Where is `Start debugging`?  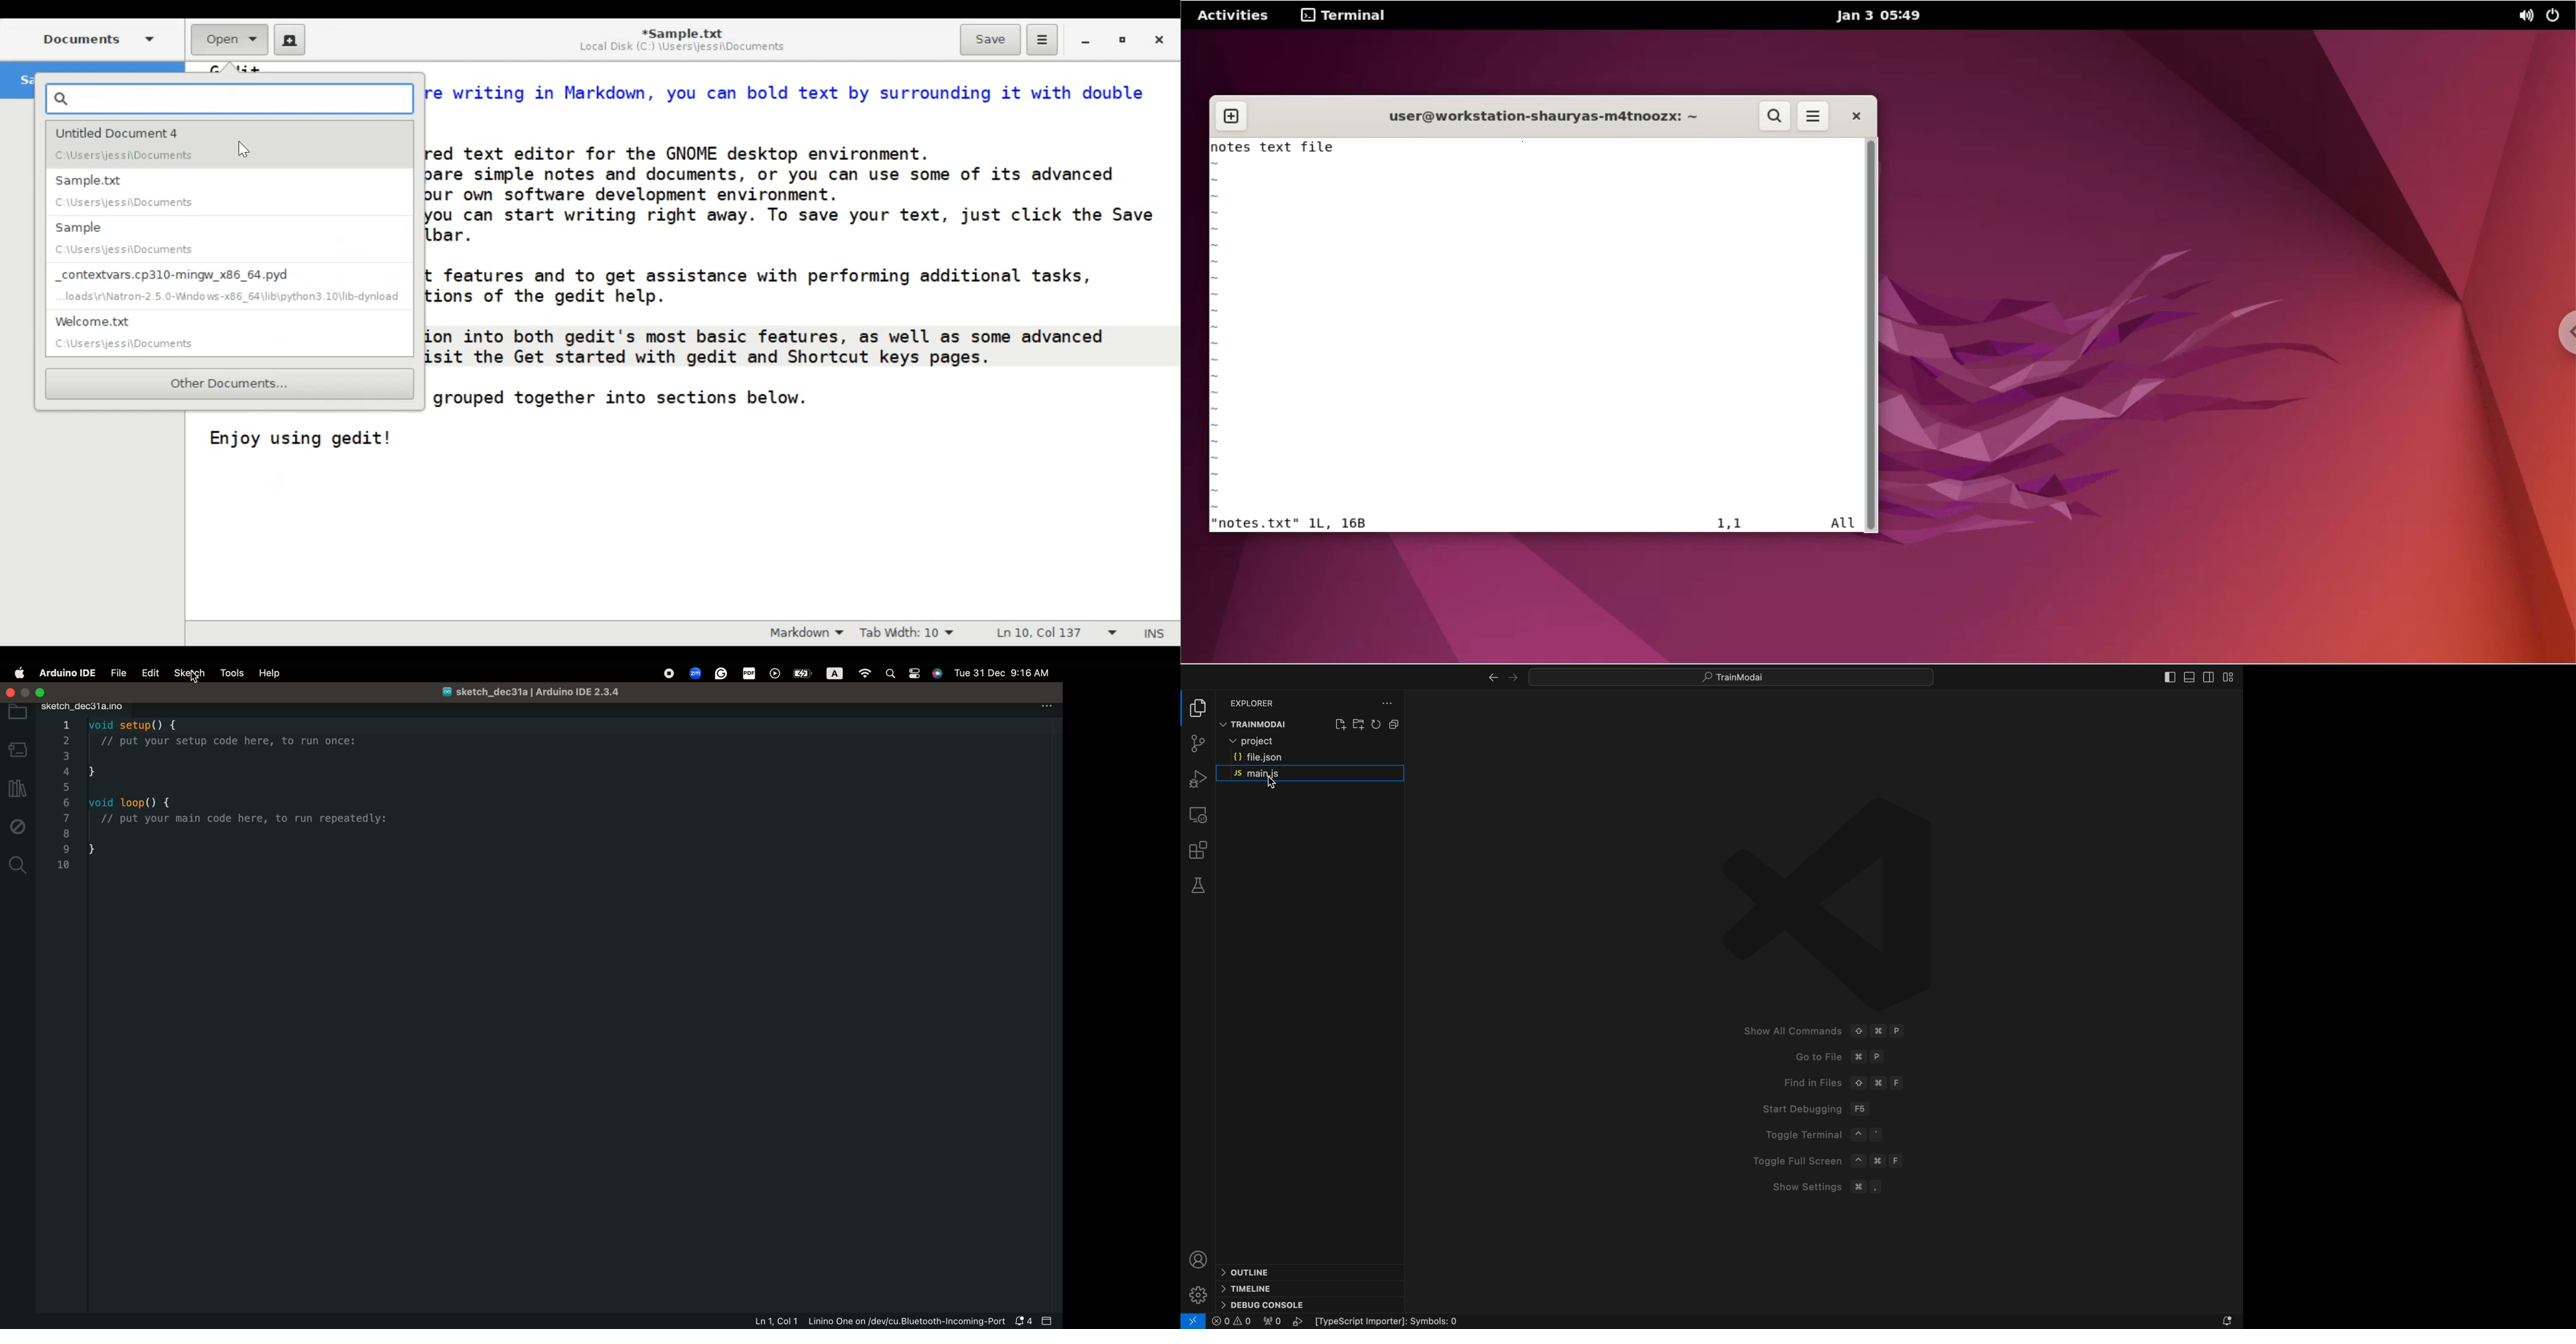 Start debugging is located at coordinates (1815, 1109).